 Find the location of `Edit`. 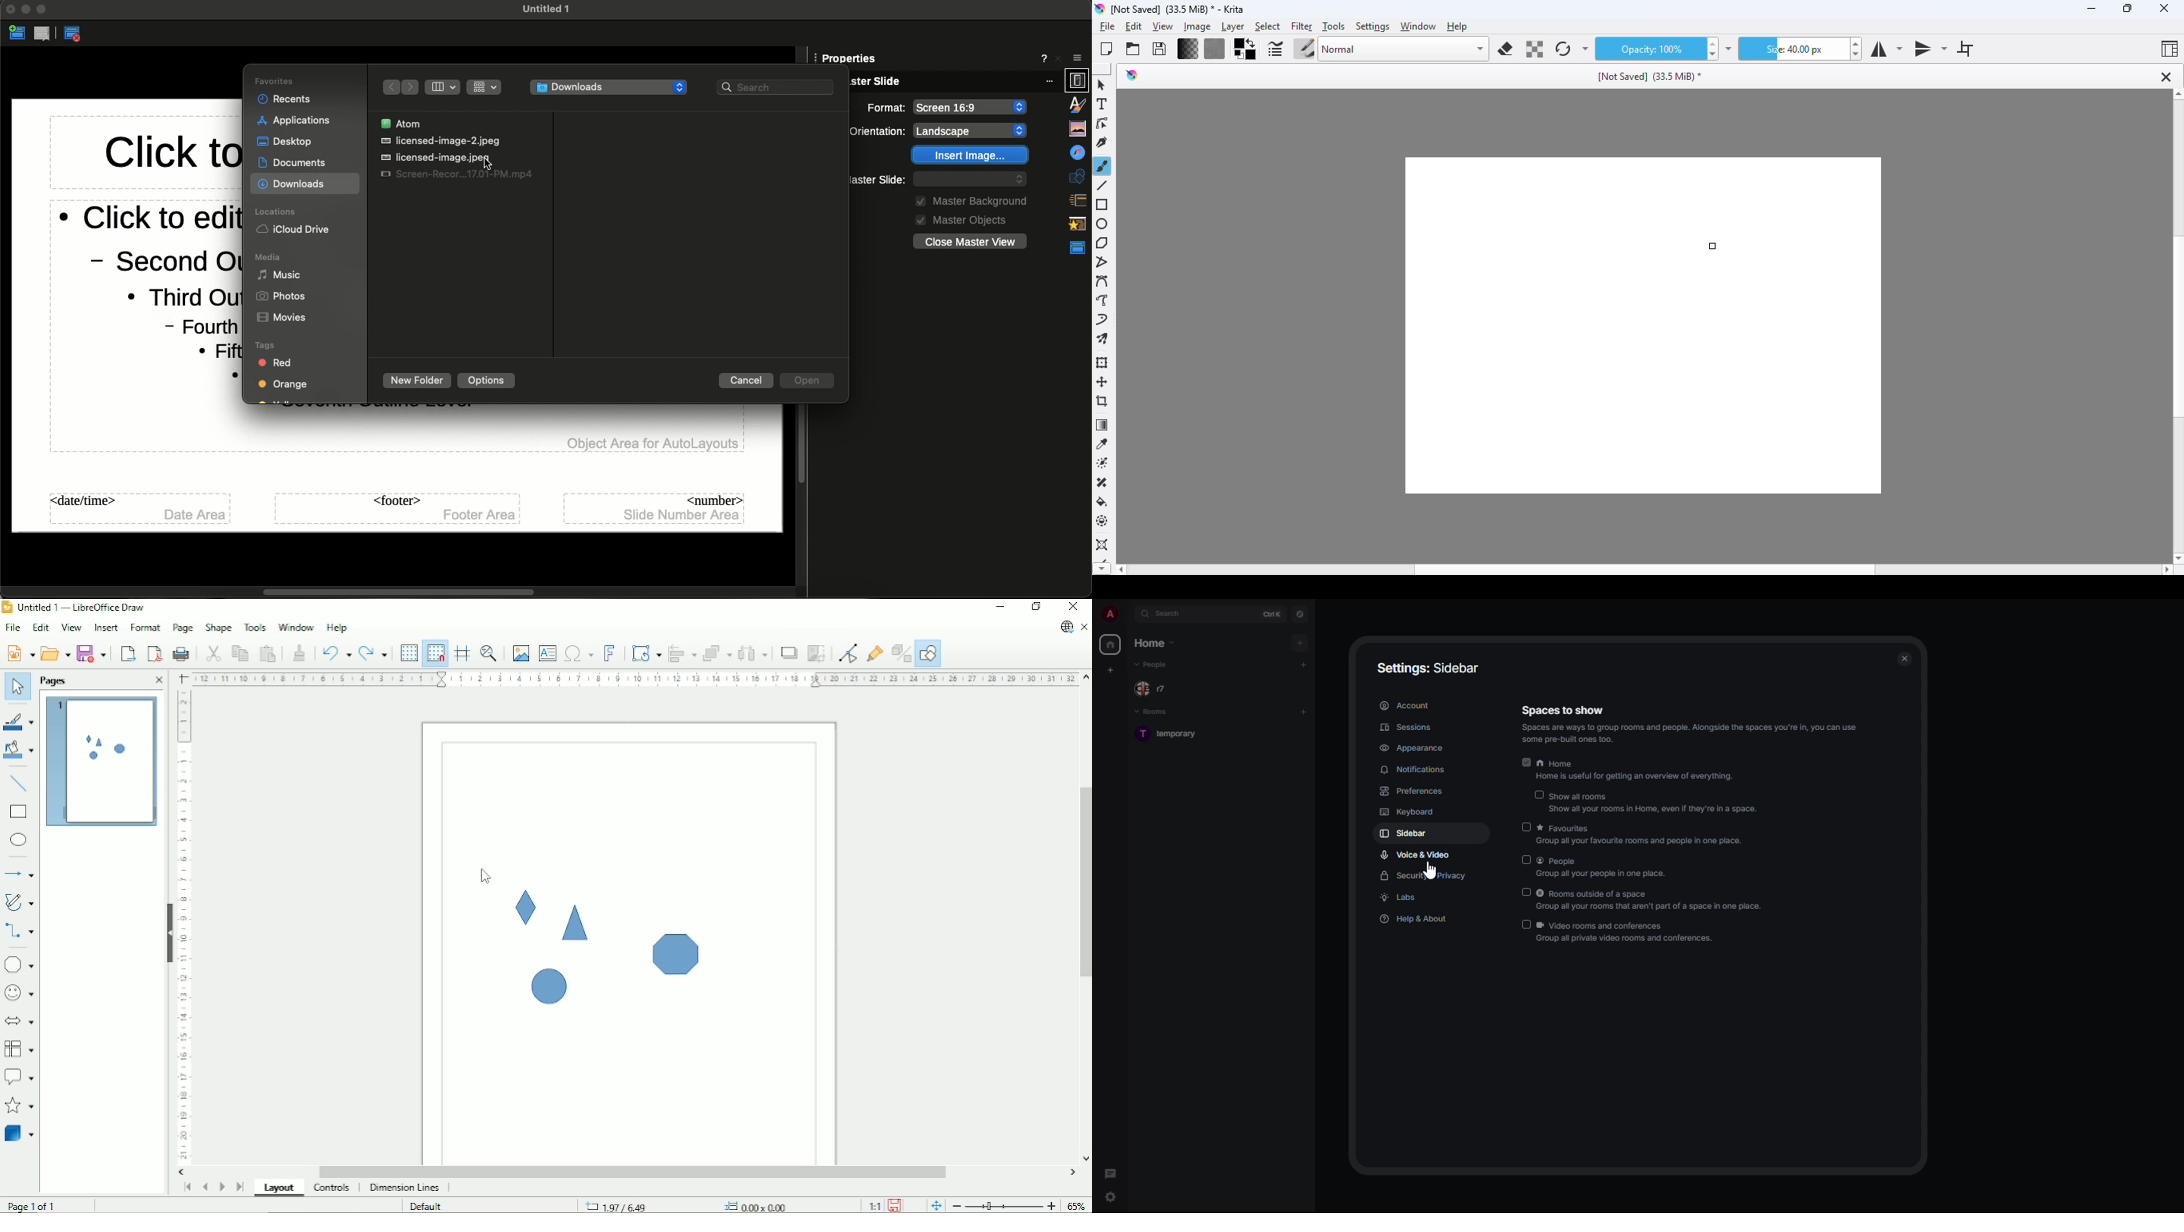

Edit is located at coordinates (40, 628).